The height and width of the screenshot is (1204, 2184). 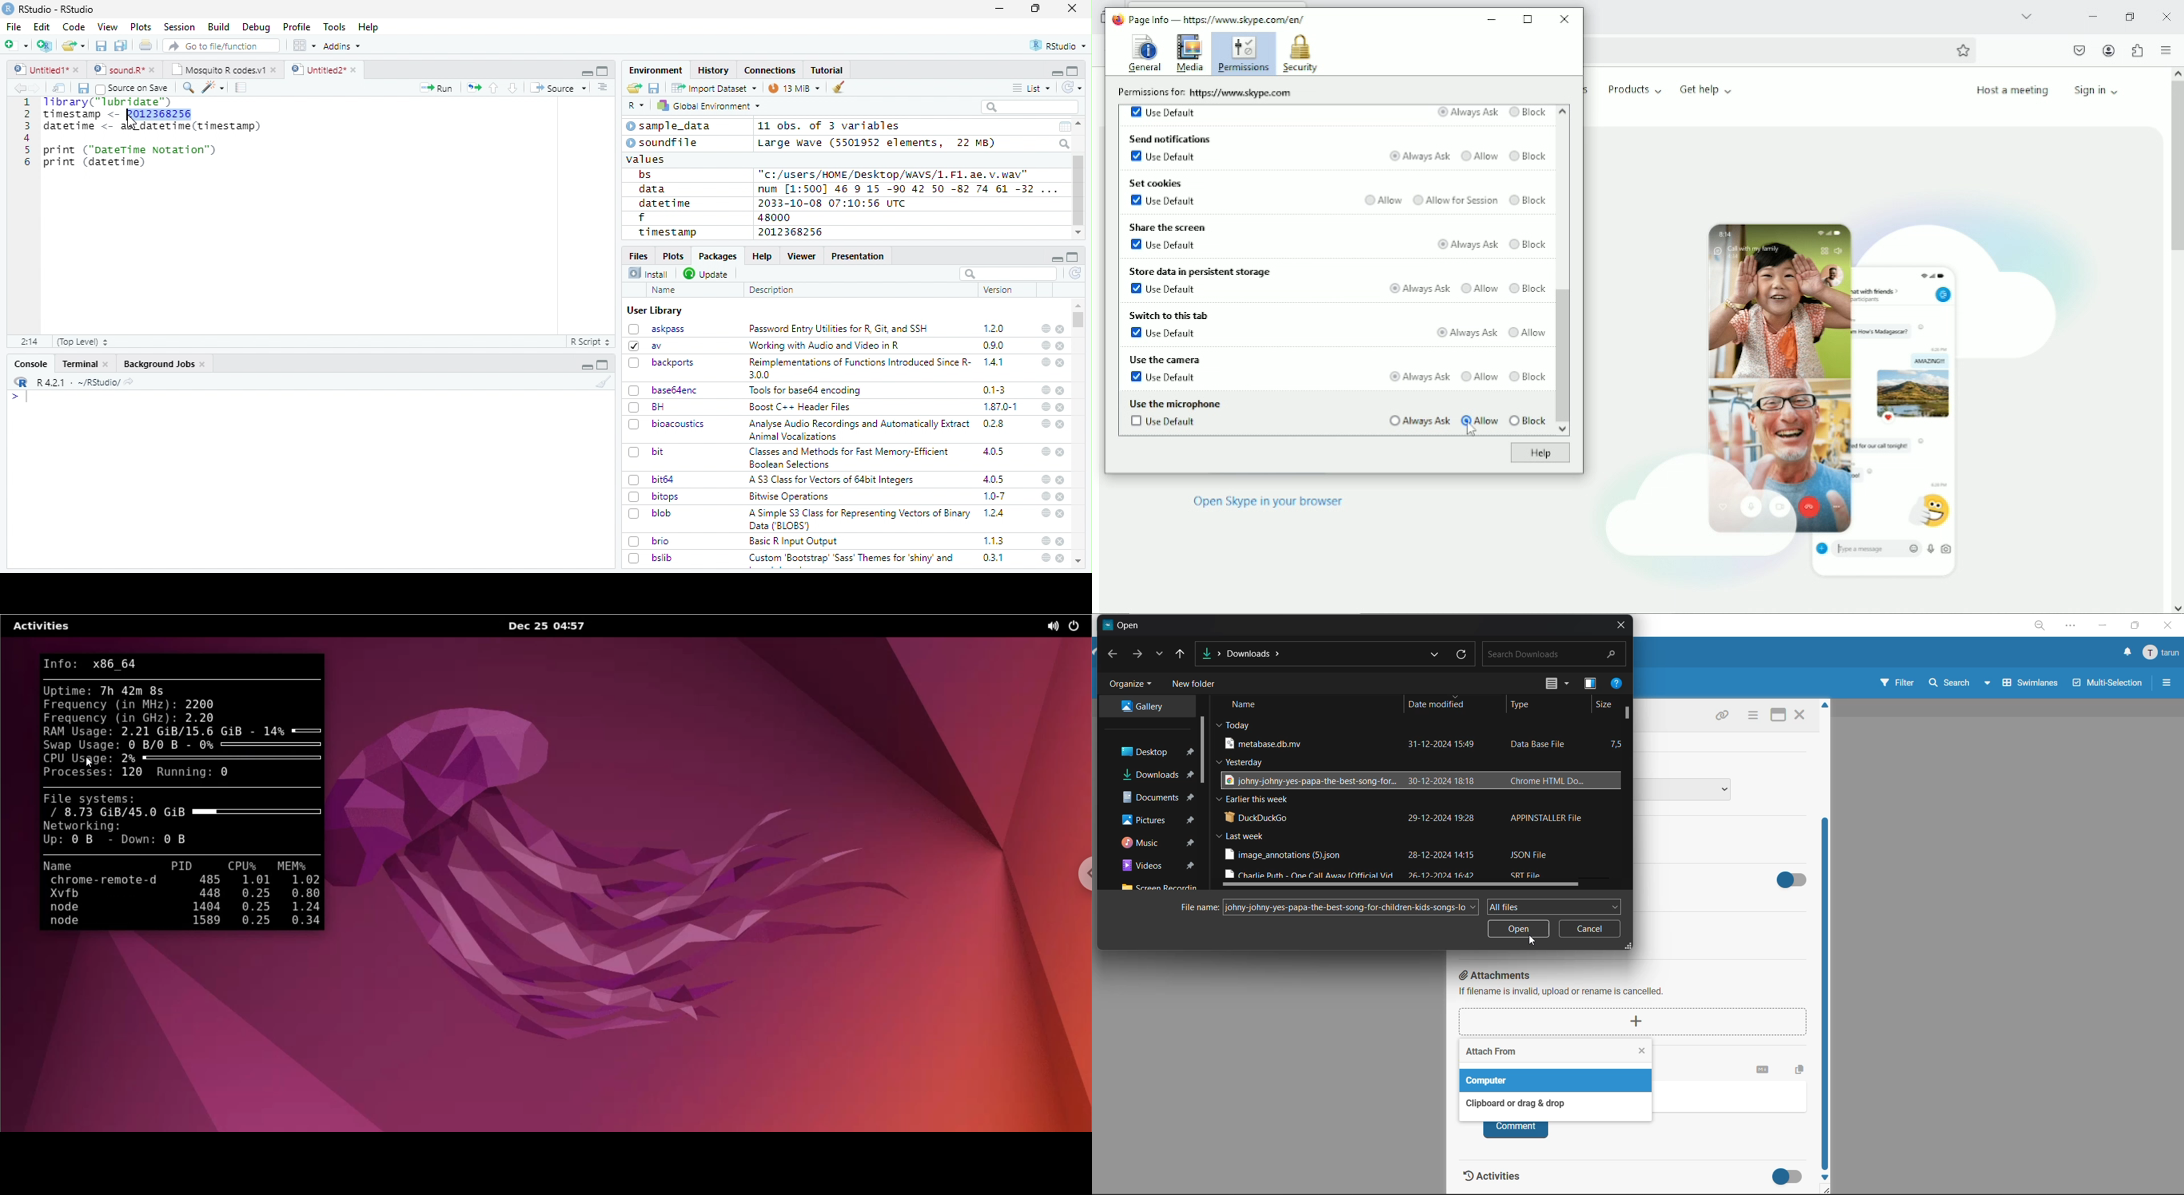 What do you see at coordinates (994, 480) in the screenshot?
I see `4.0.5` at bounding box center [994, 480].